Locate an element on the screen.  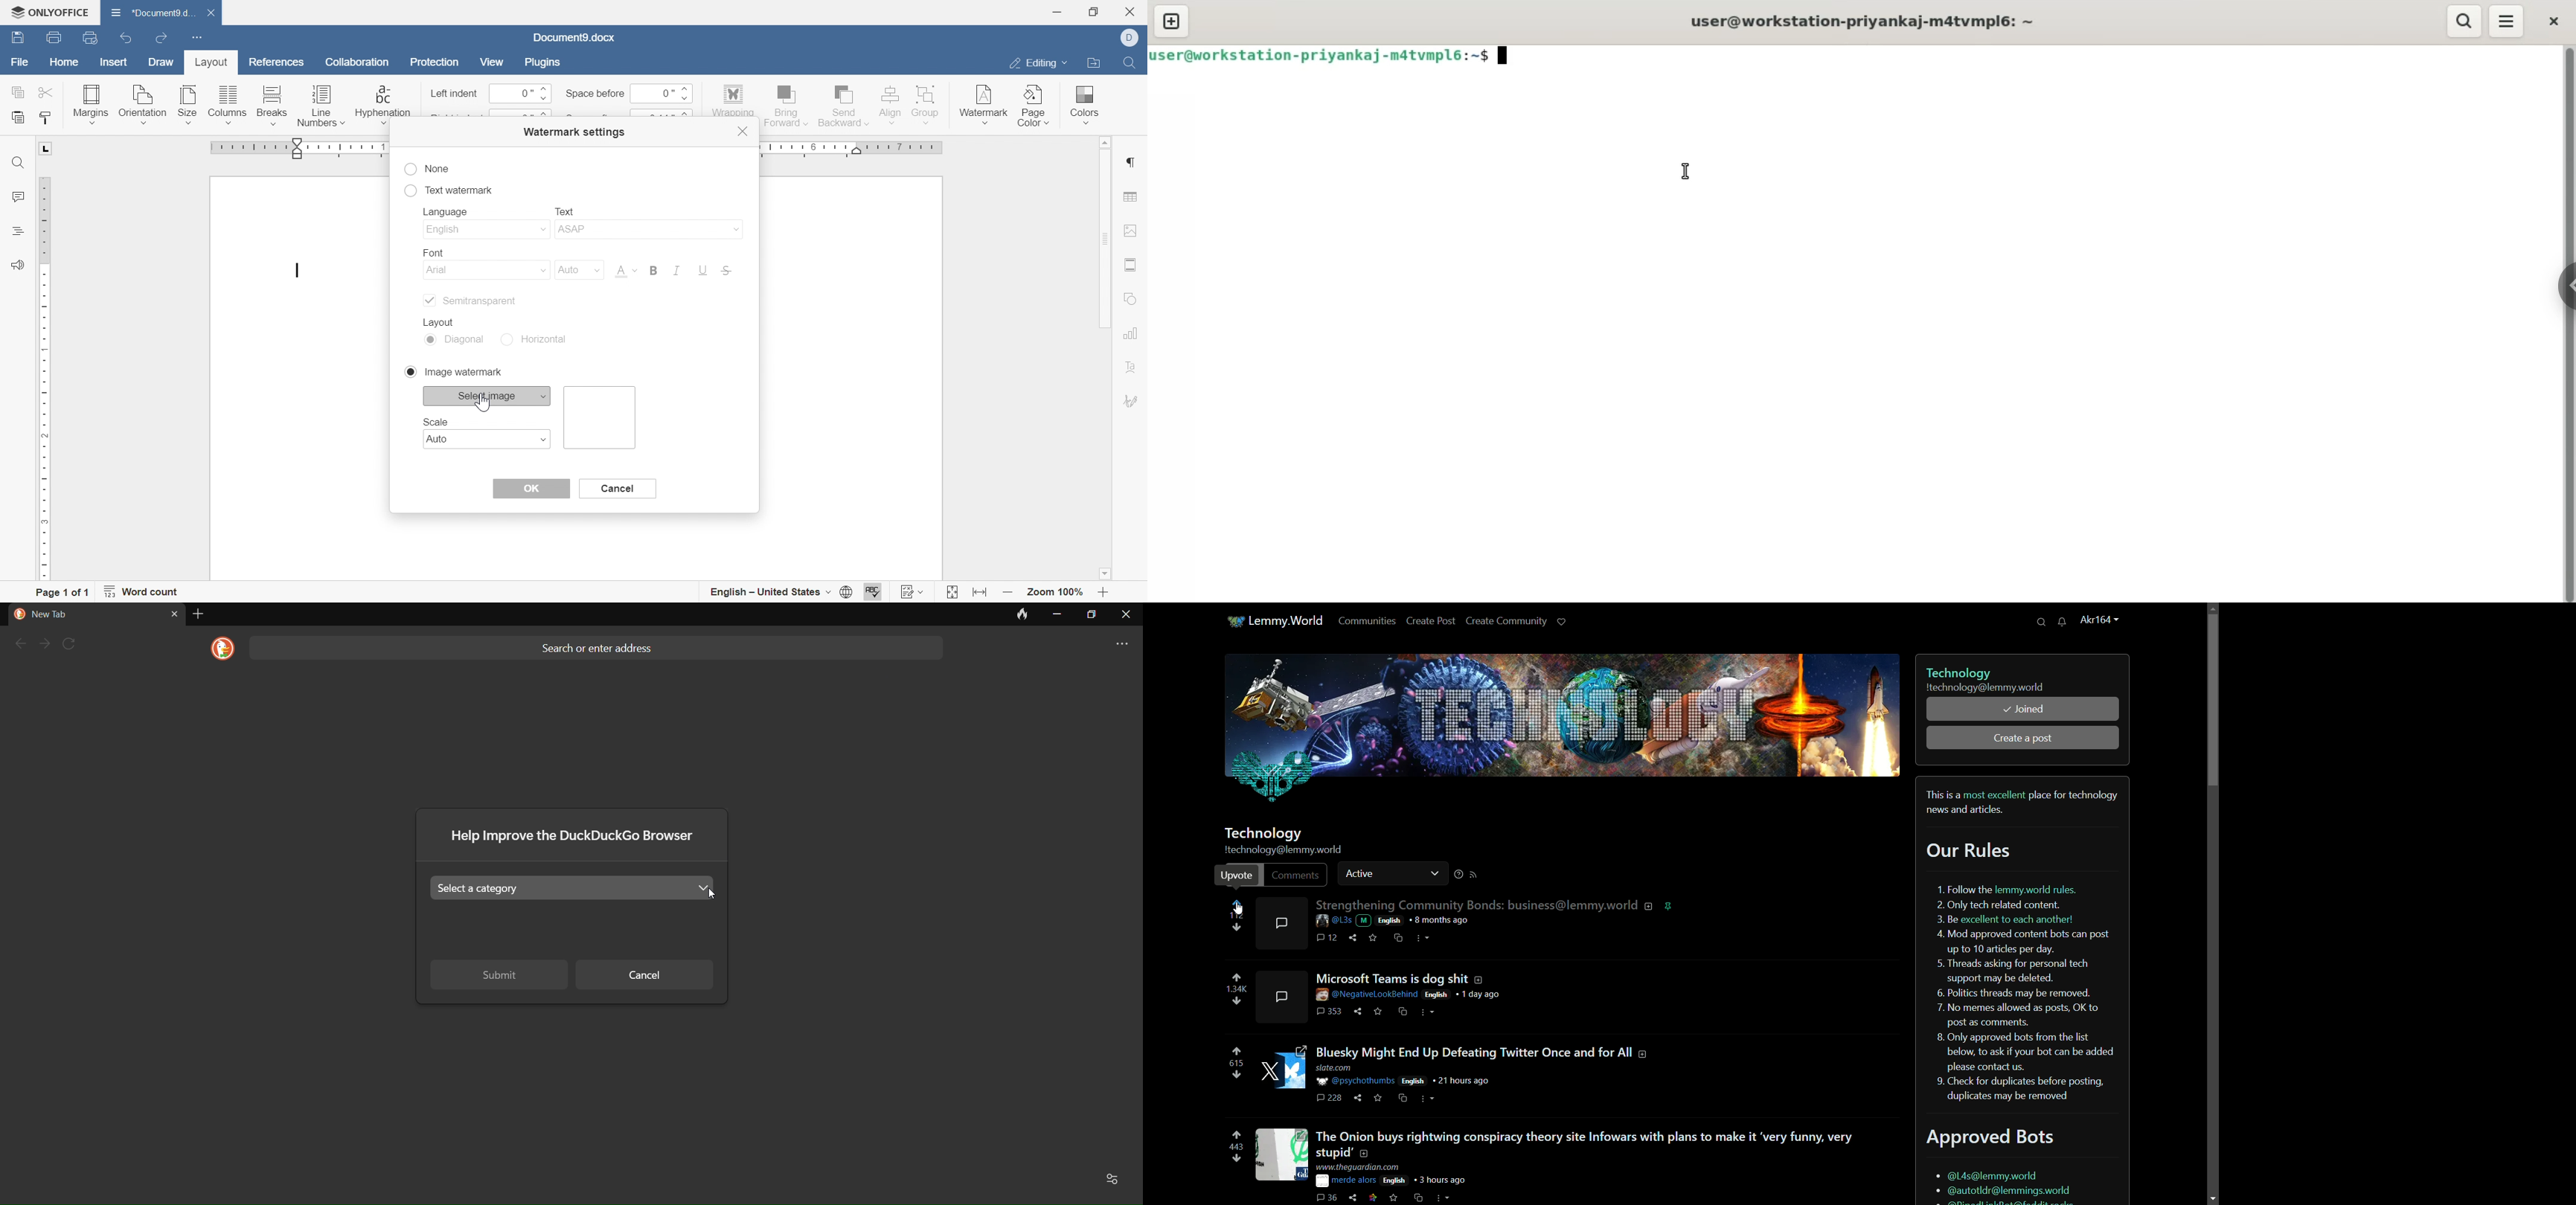
references is located at coordinates (278, 60).